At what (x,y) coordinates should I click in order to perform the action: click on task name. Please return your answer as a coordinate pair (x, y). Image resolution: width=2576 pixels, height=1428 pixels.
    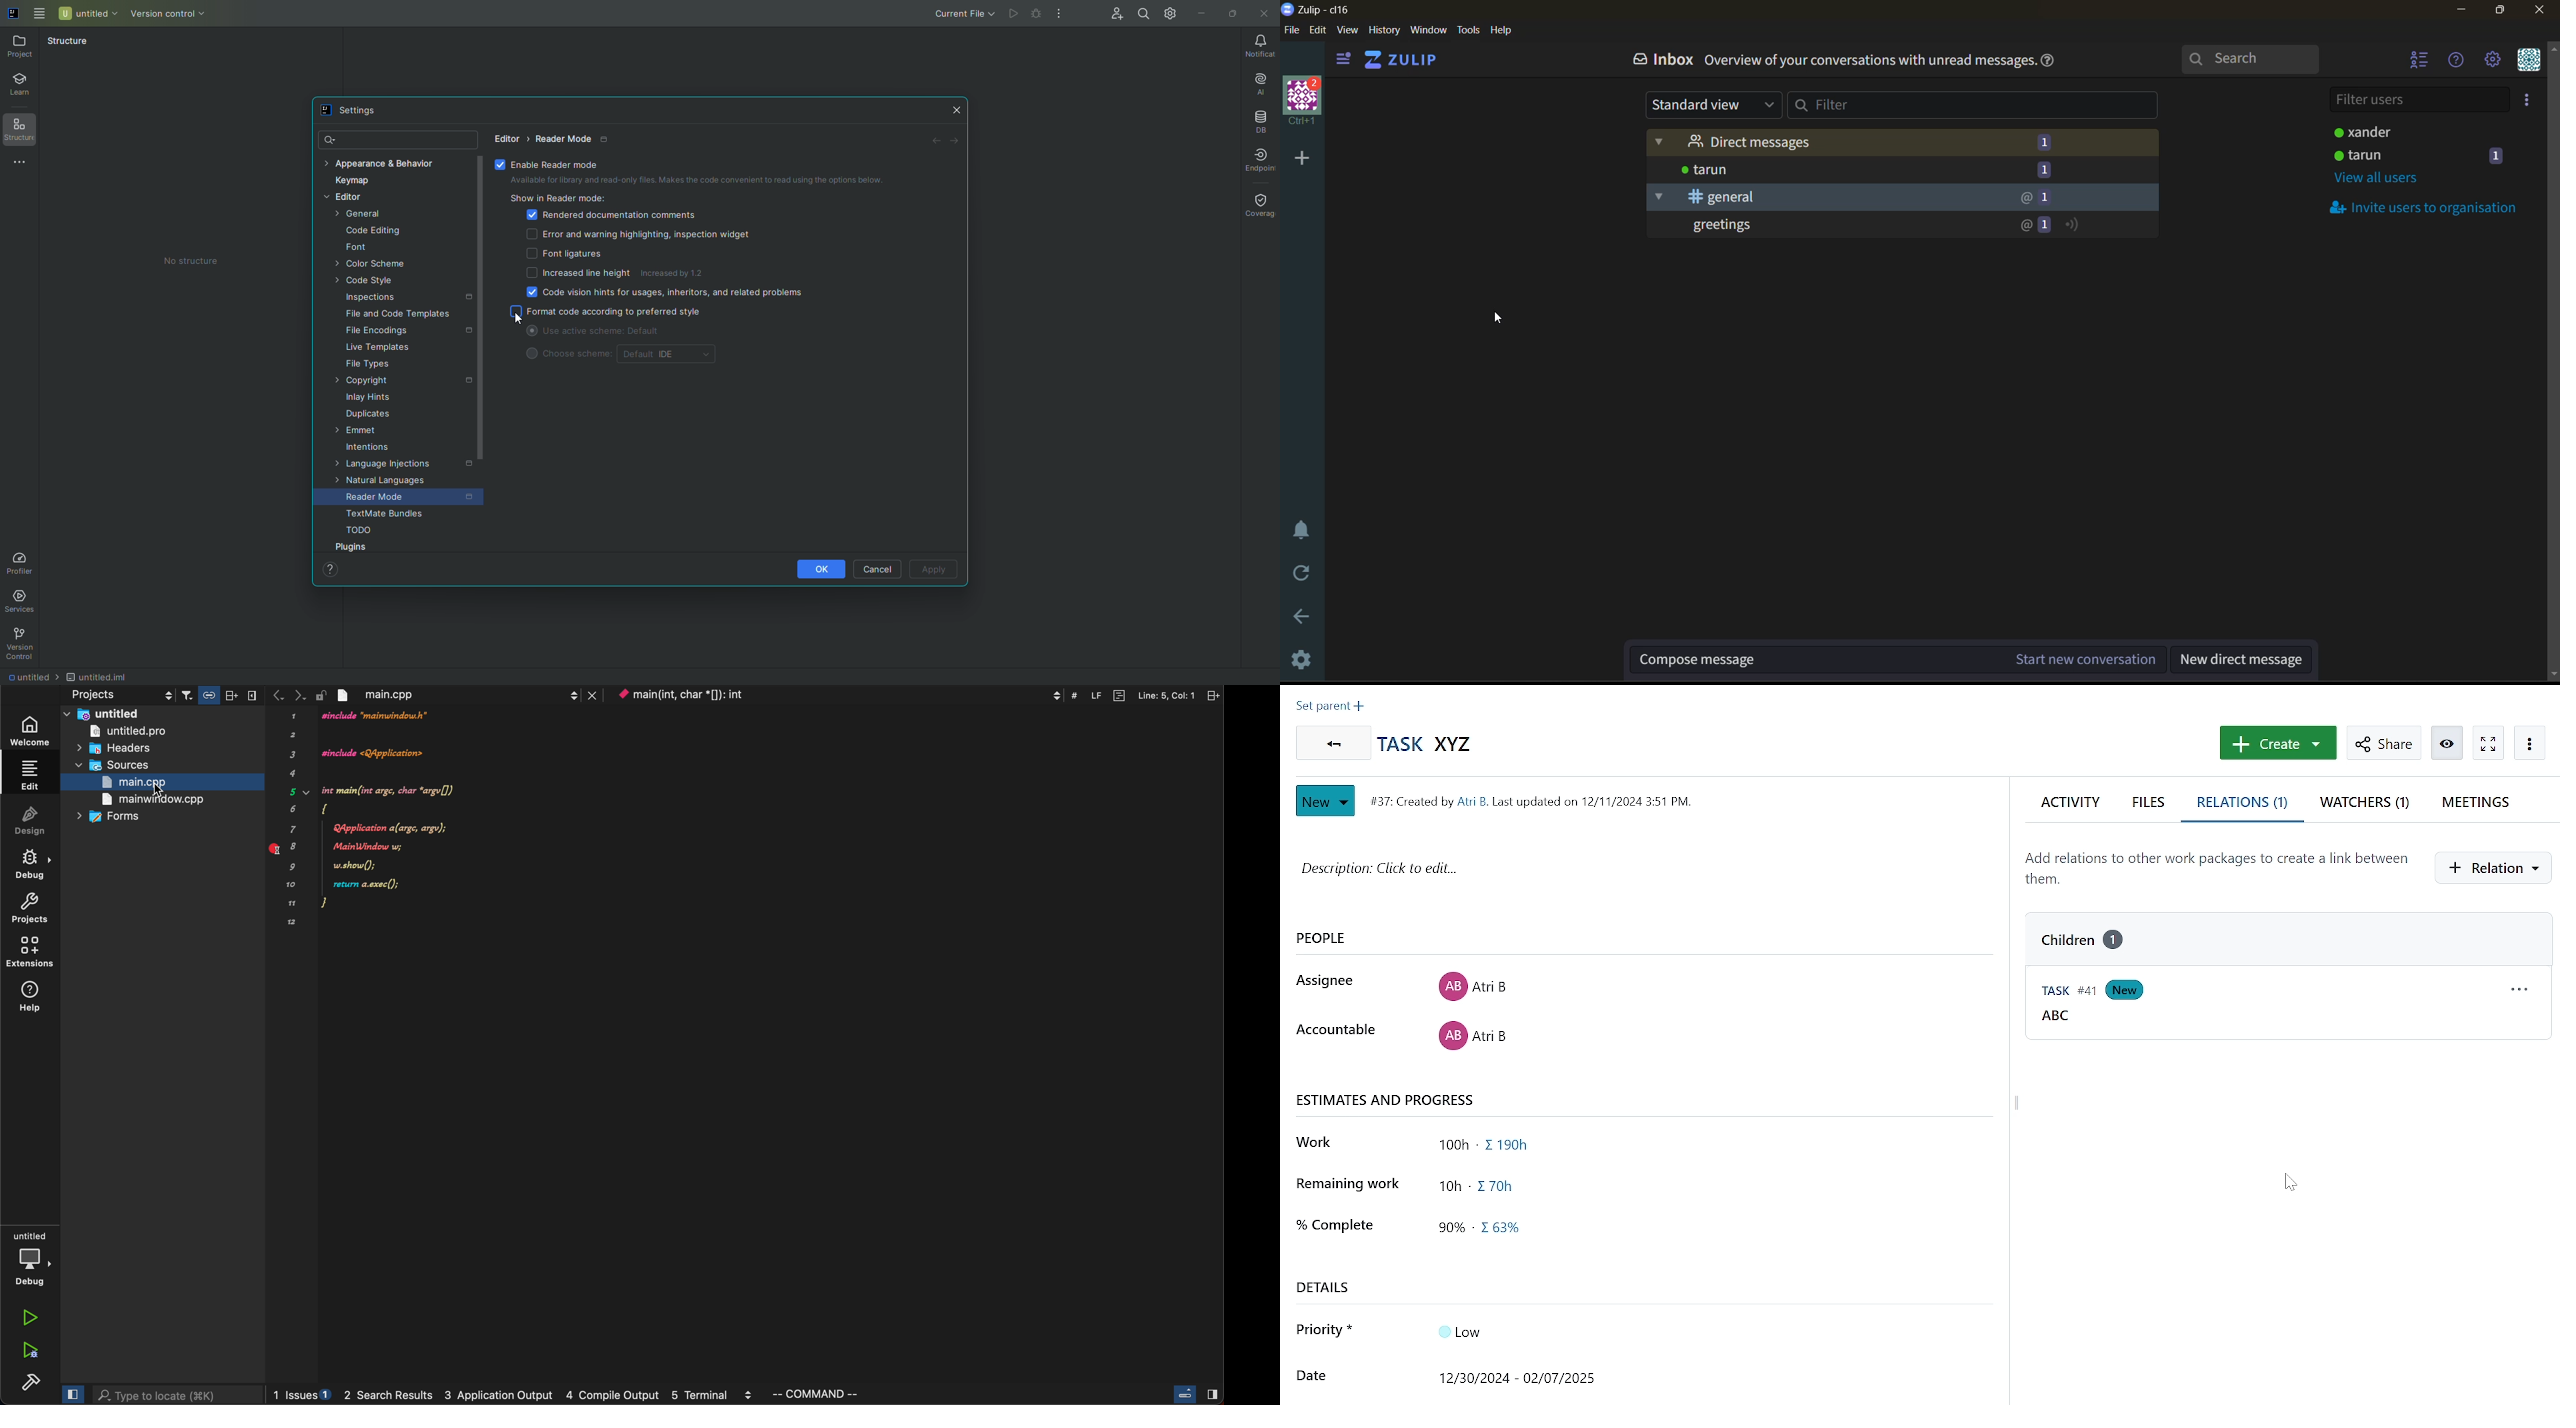
    Looking at the image, I should click on (1430, 745).